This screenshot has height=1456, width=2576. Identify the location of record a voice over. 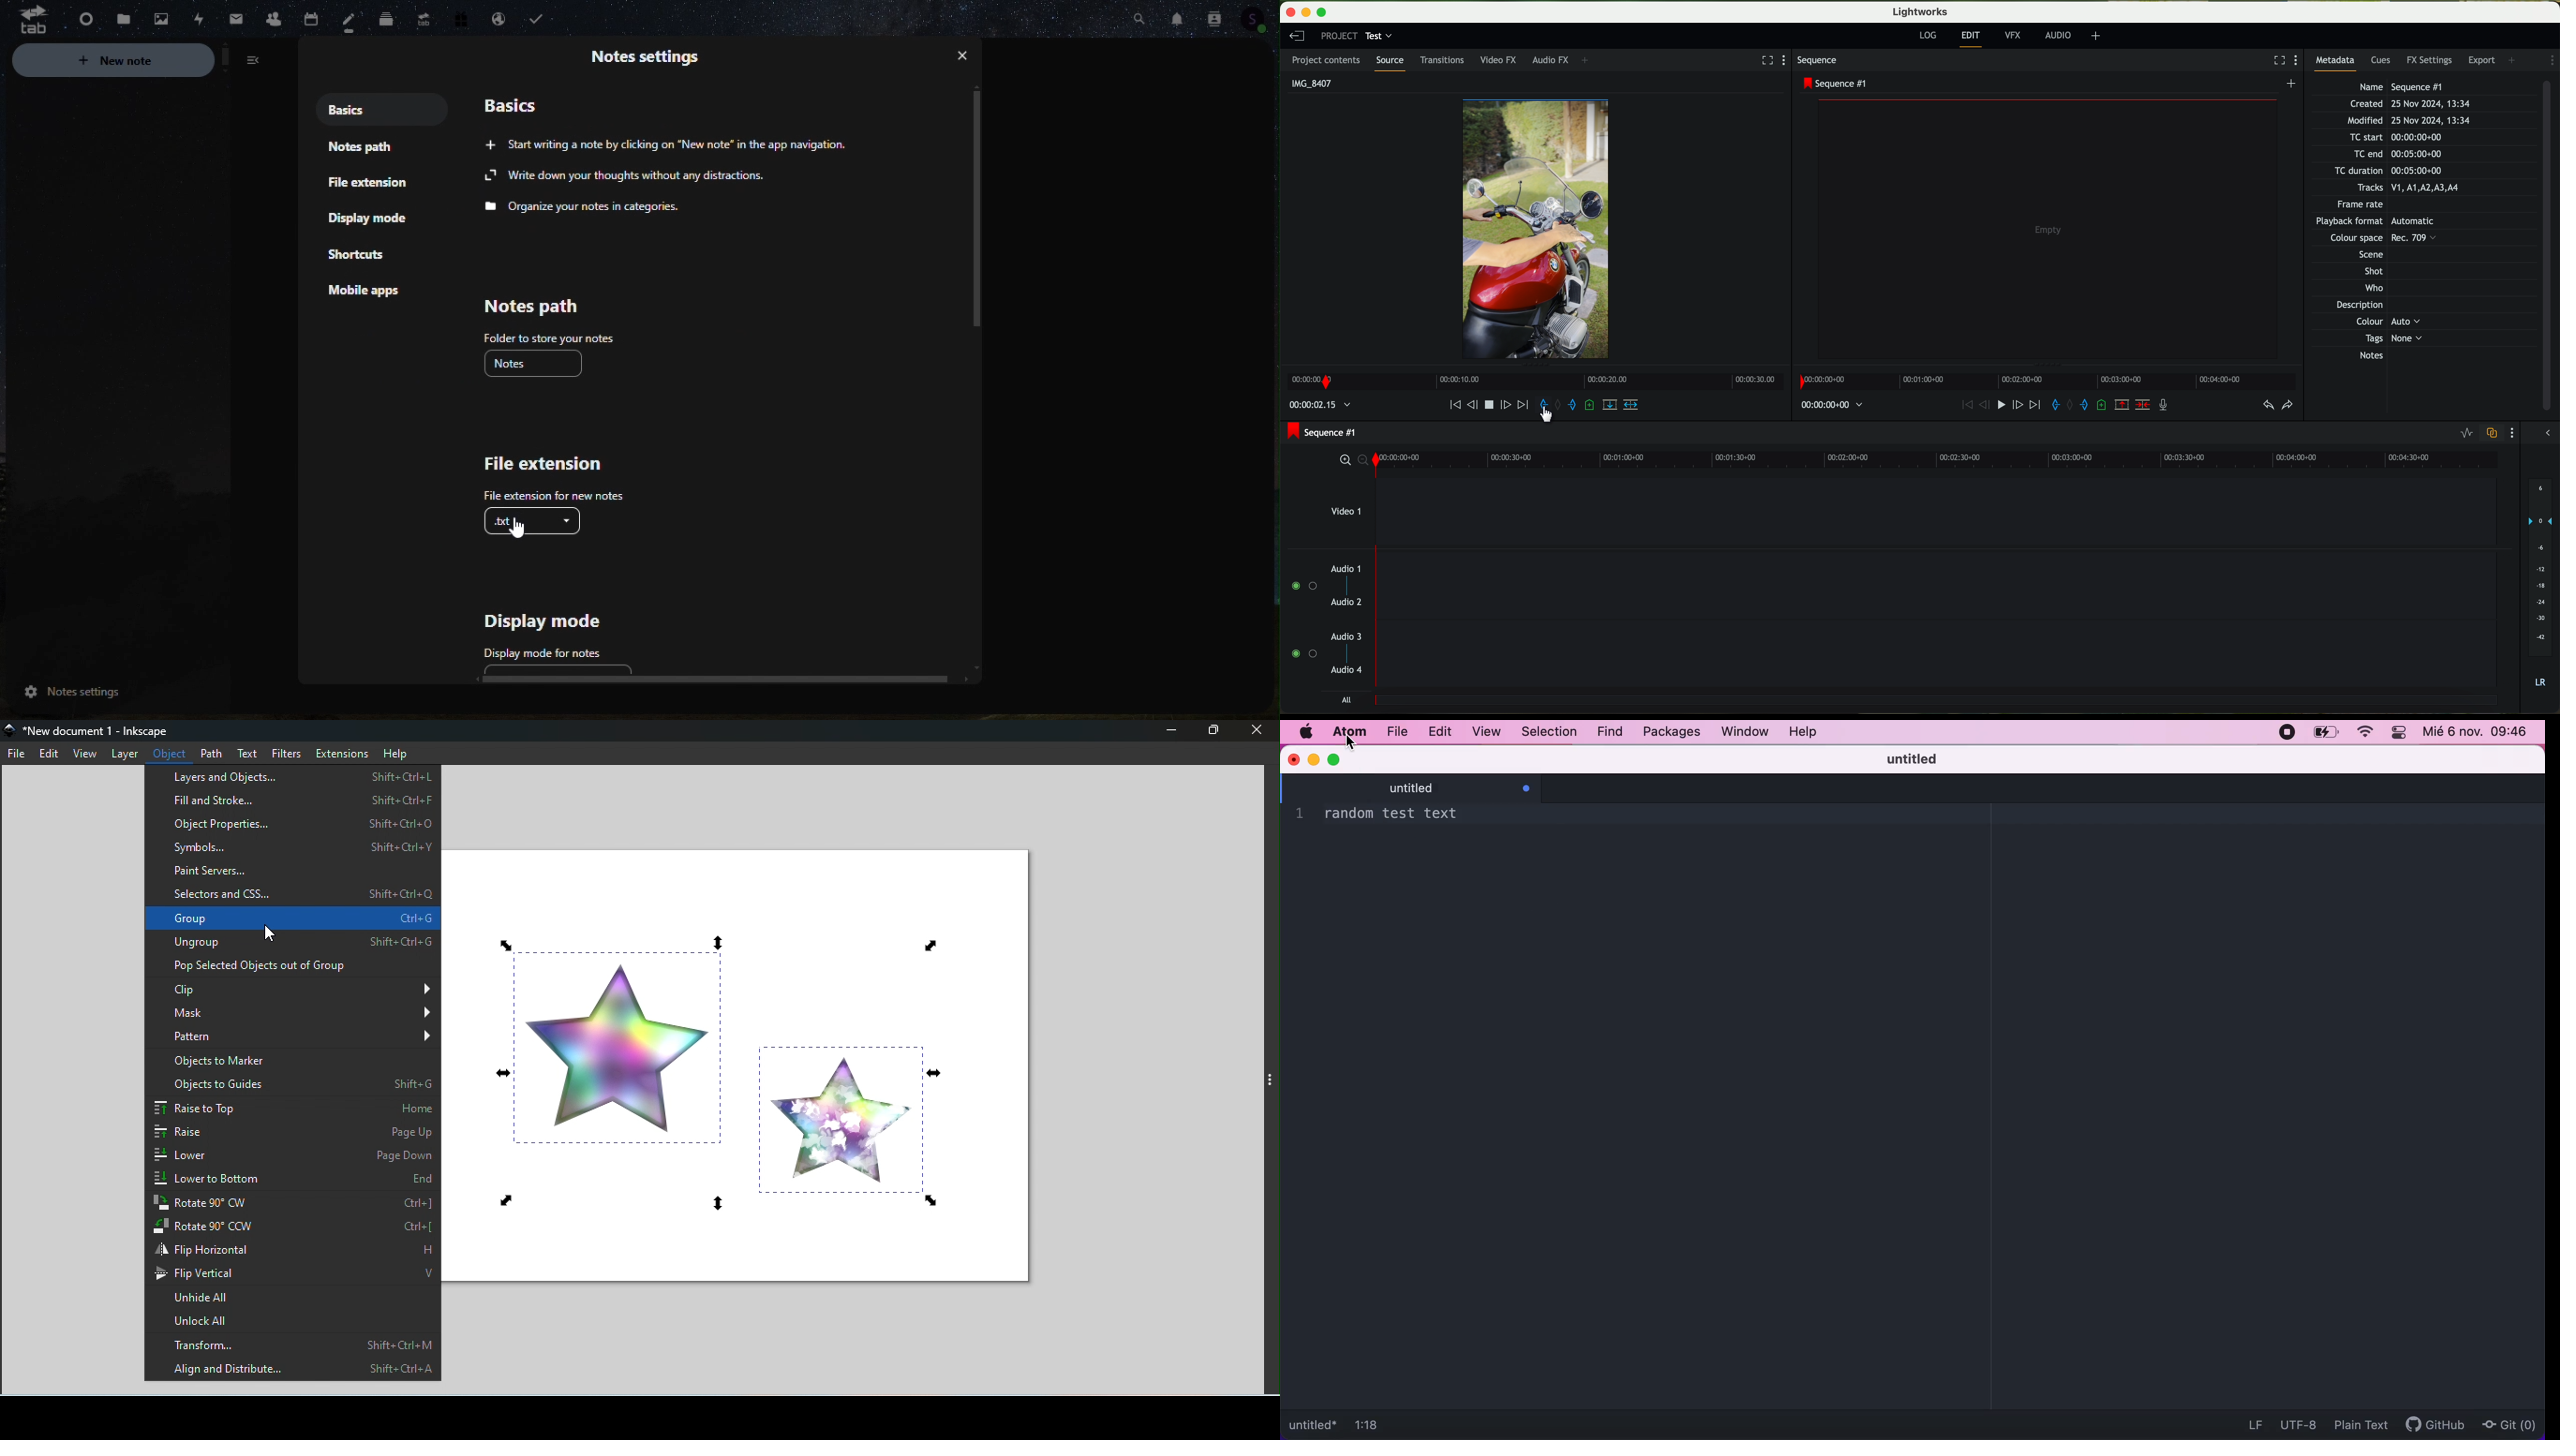
(2164, 405).